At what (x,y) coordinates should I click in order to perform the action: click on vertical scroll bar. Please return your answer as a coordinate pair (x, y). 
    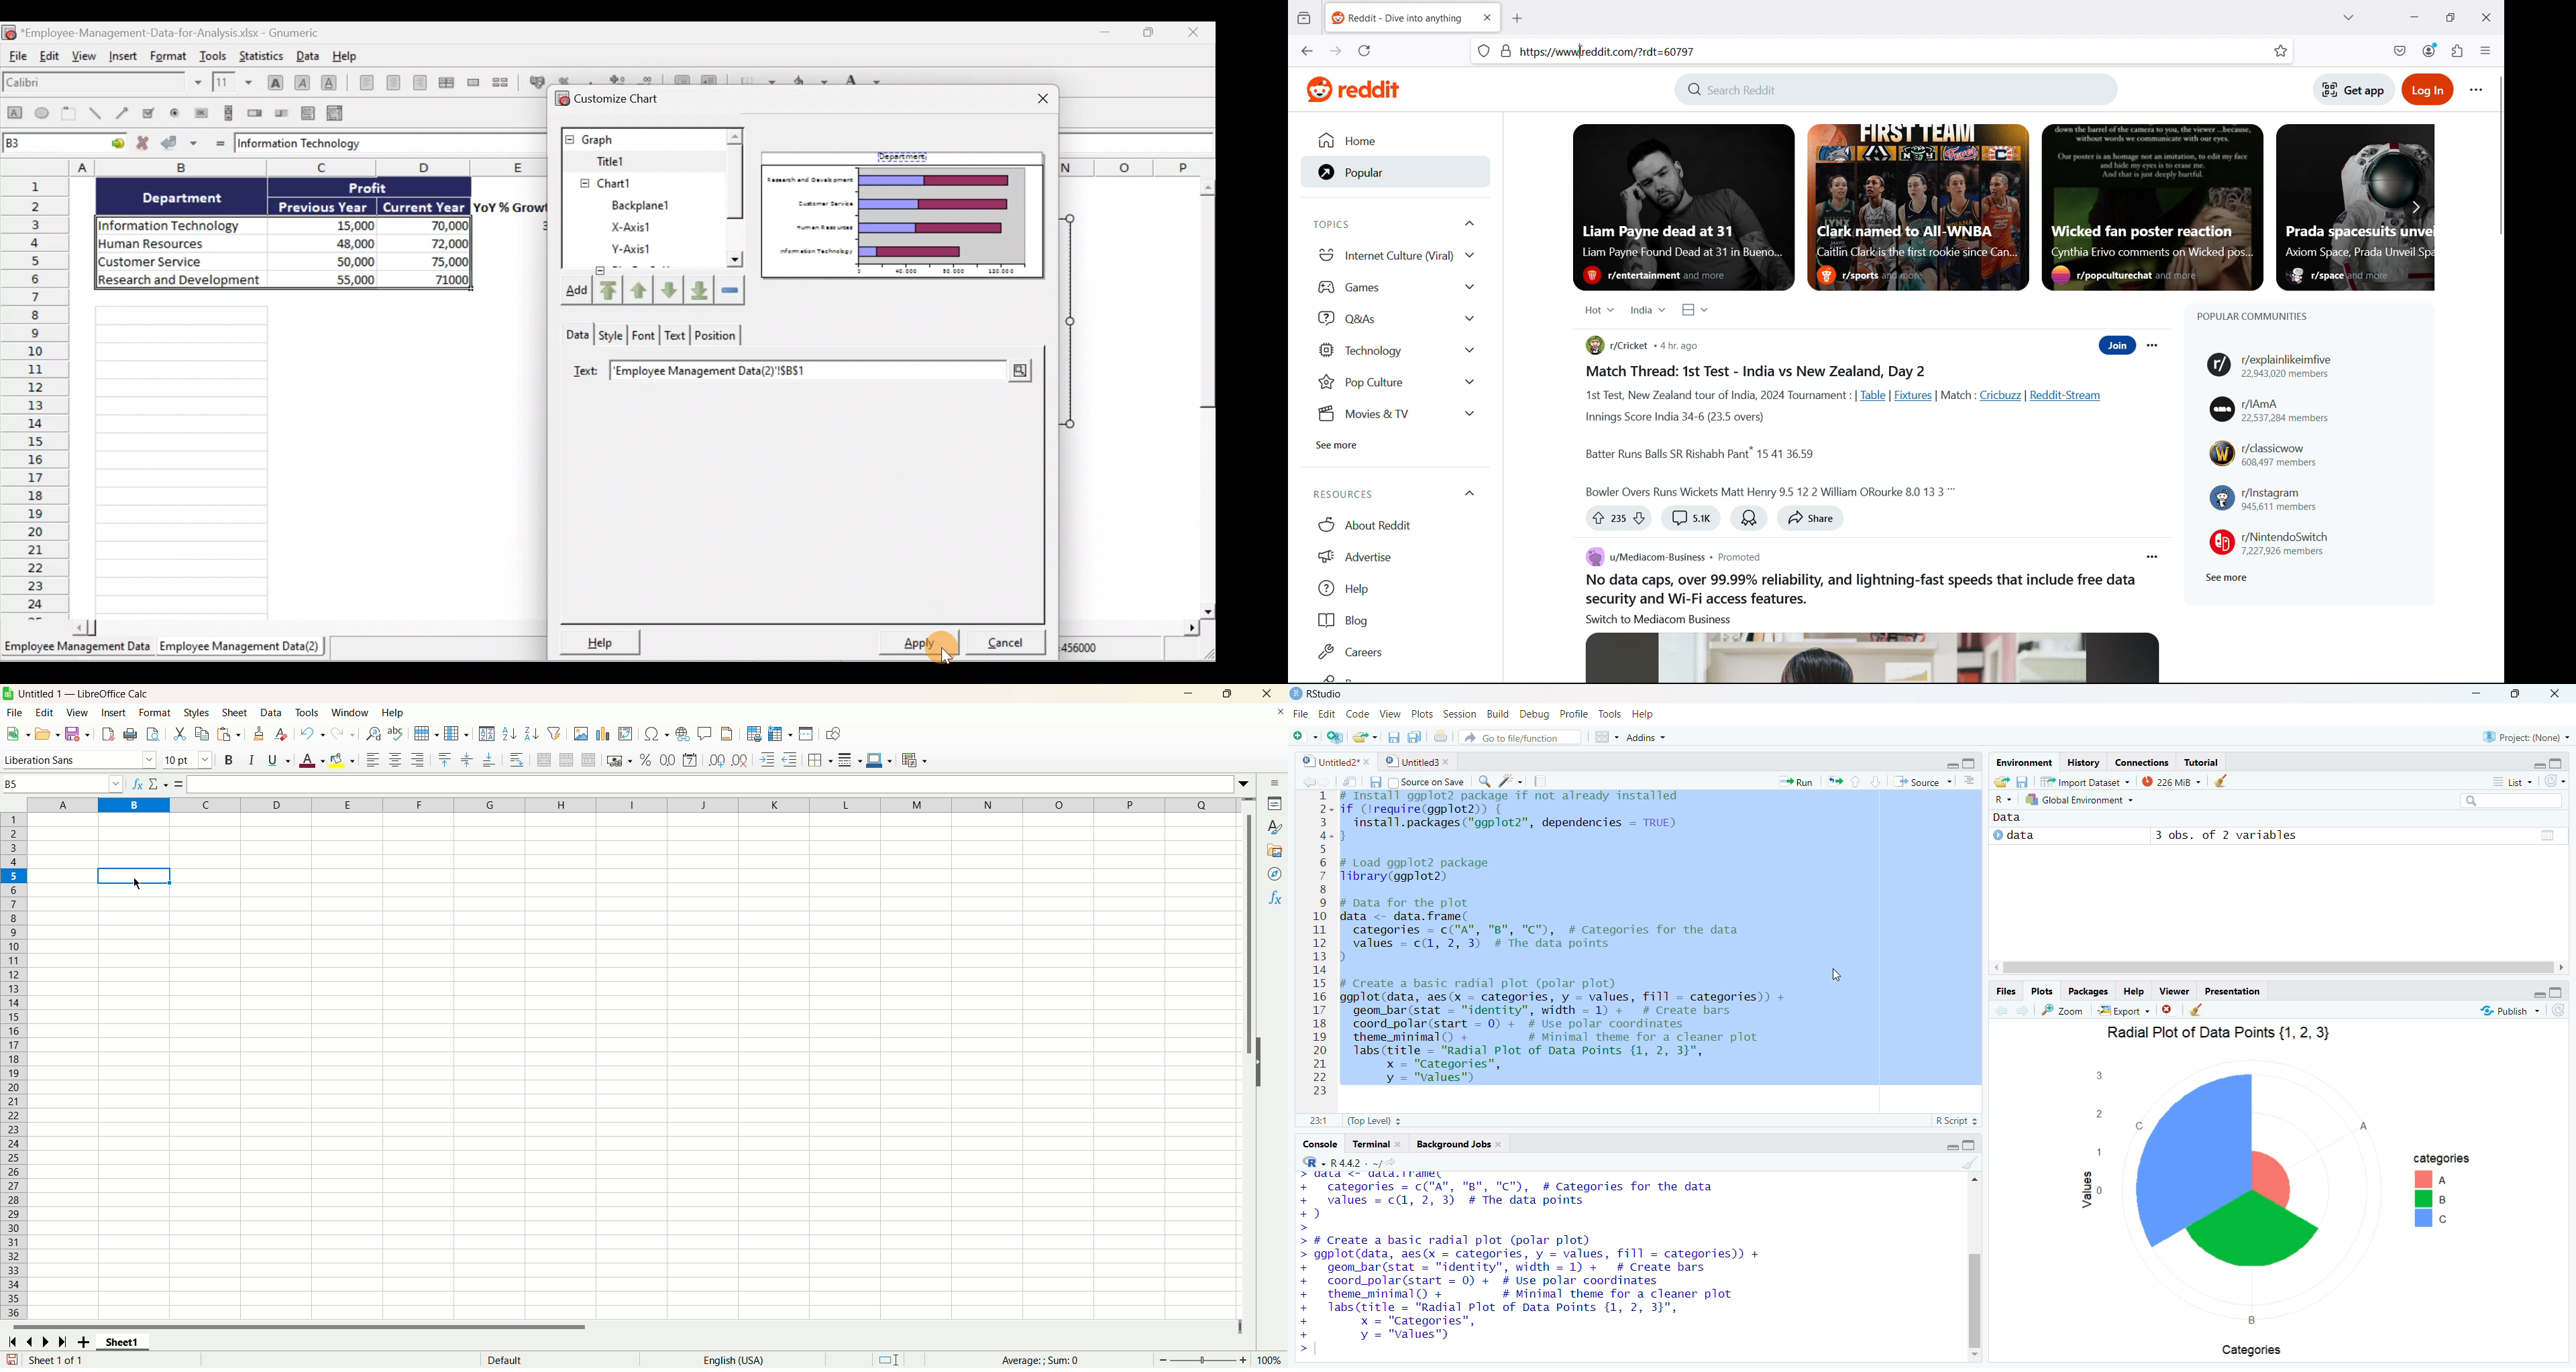
    Looking at the image, I should click on (1246, 1058).